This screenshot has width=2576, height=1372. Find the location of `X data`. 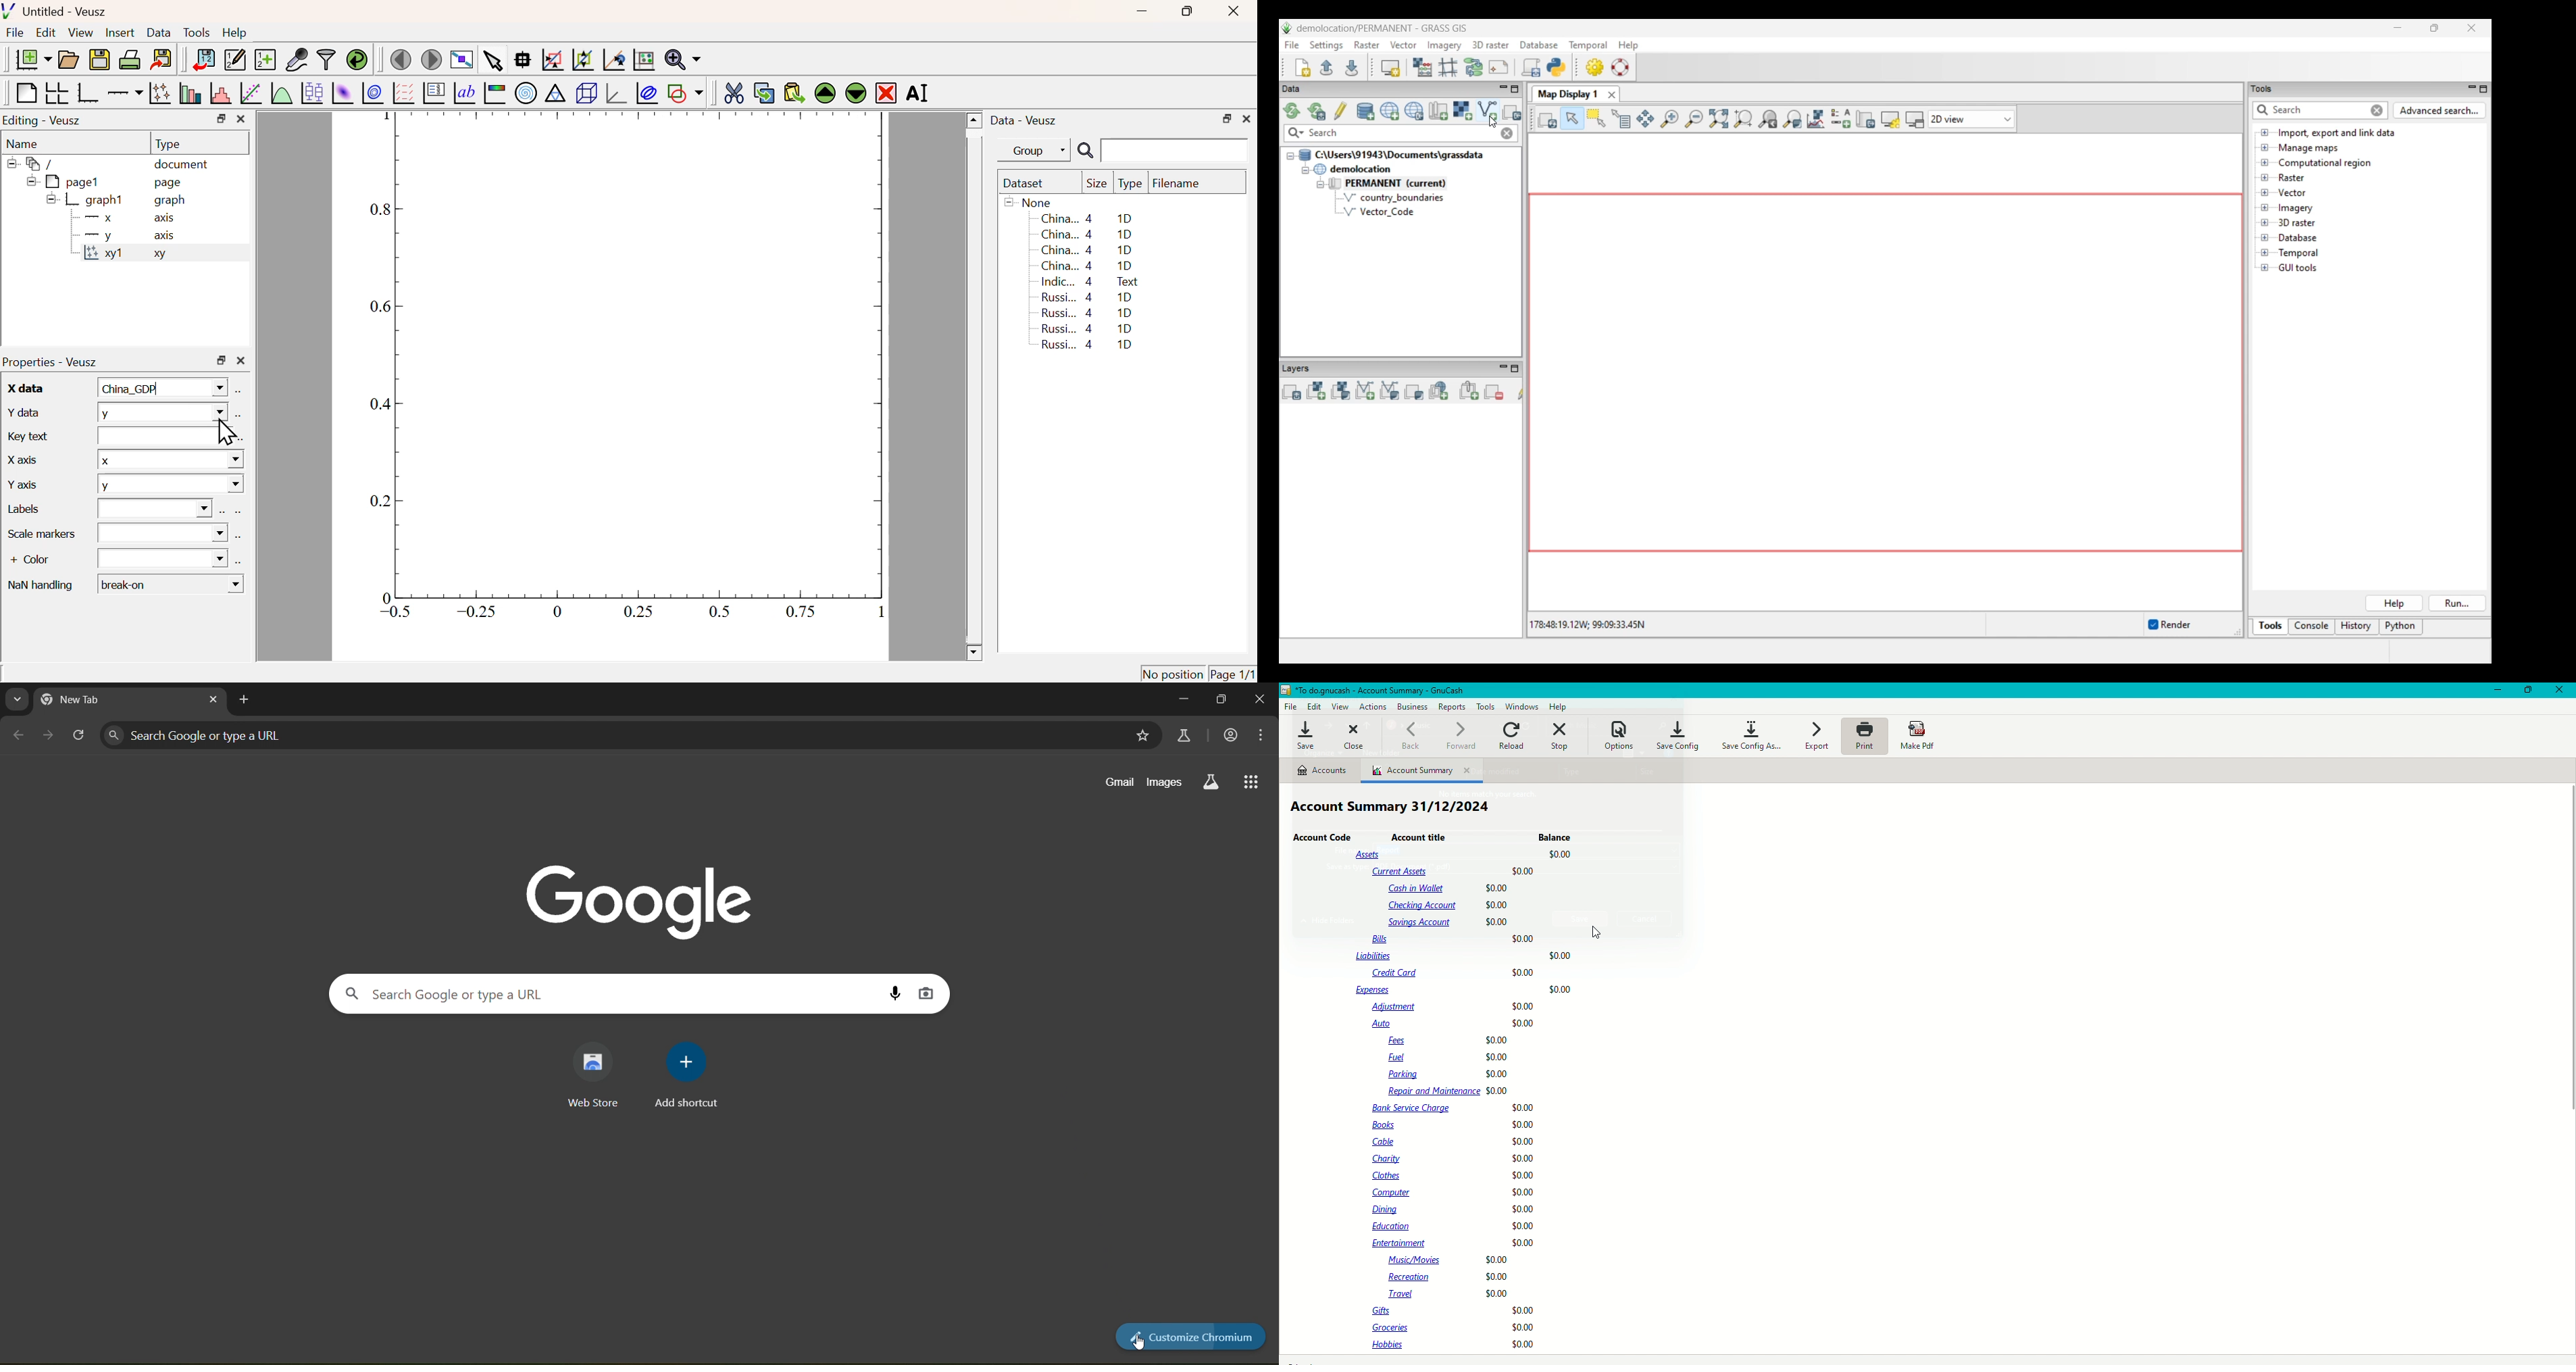

X data is located at coordinates (22, 386).